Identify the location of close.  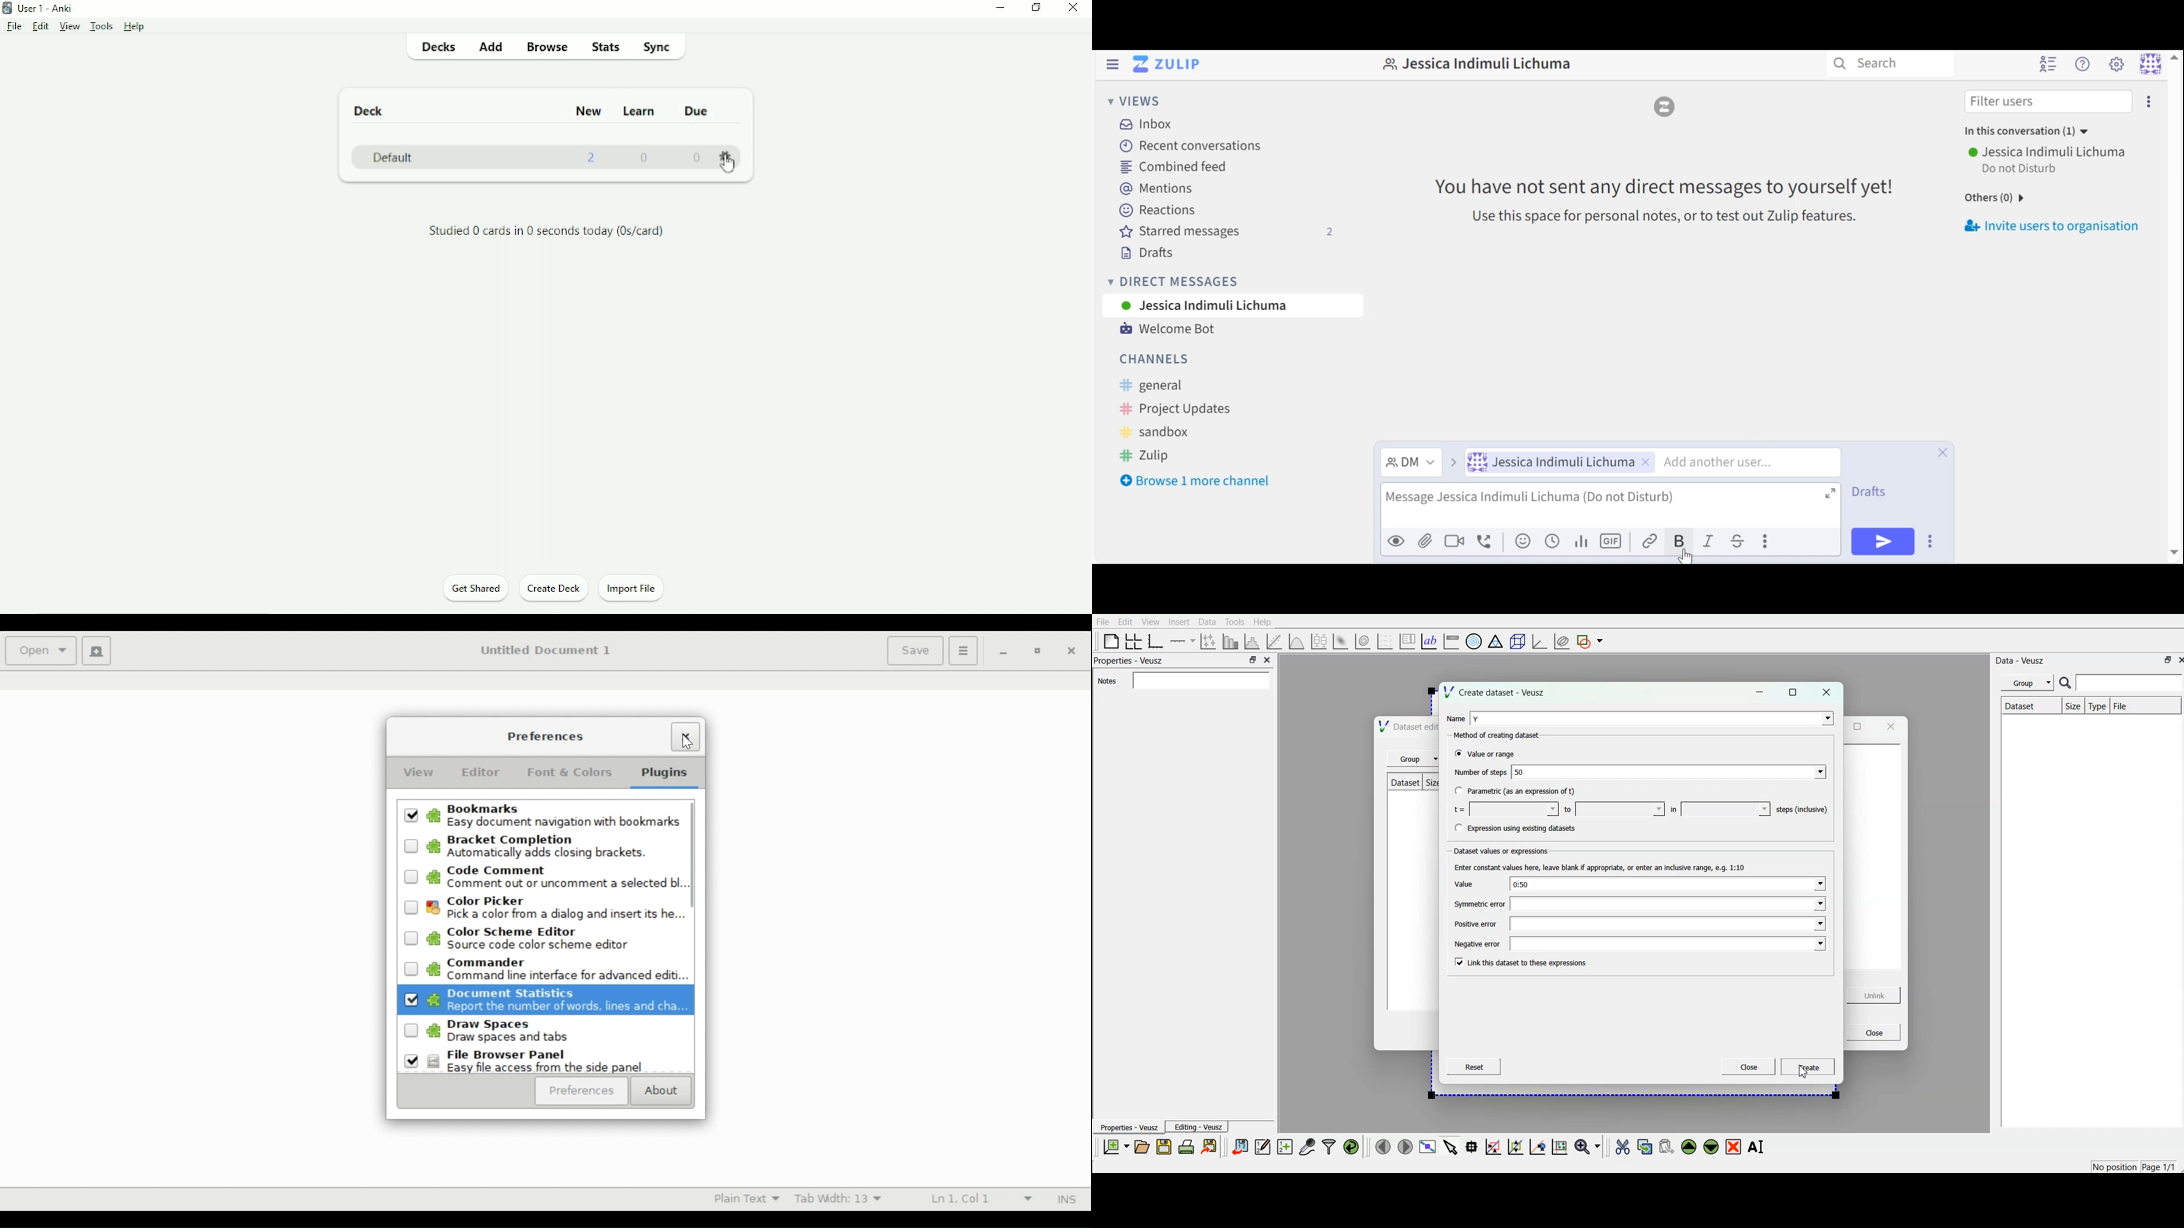
(1828, 692).